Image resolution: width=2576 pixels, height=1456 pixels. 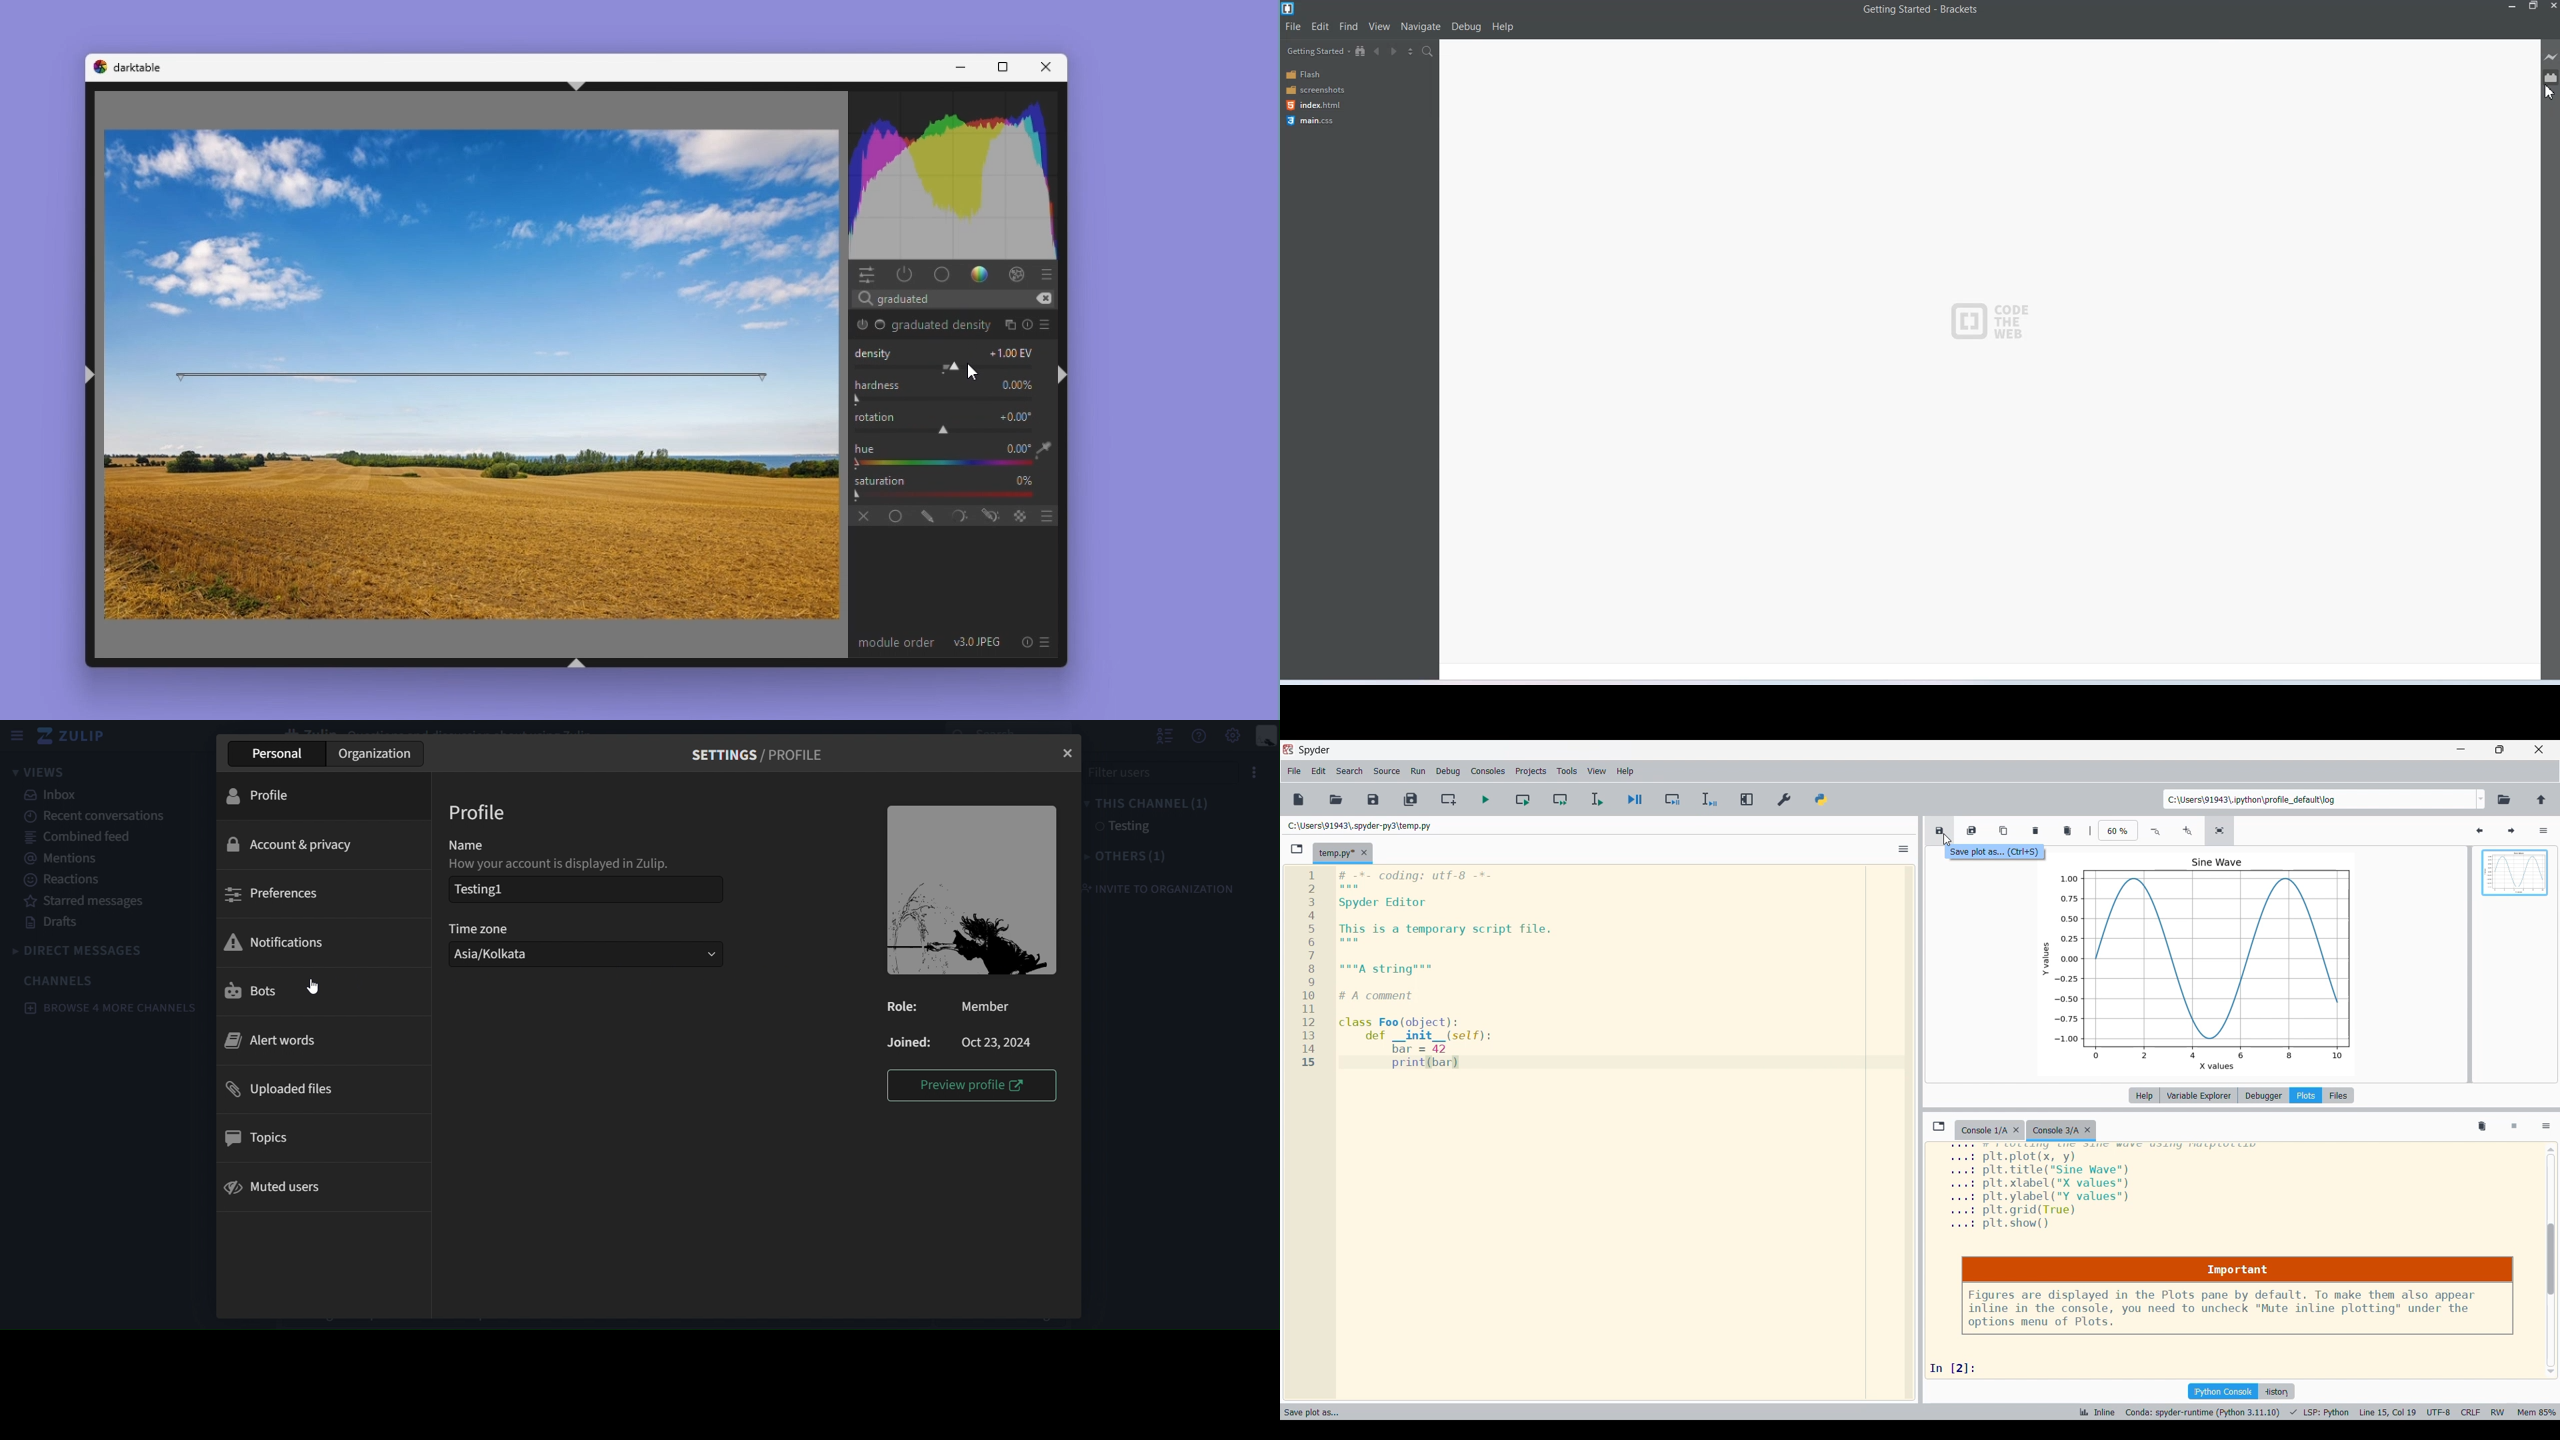 I want to click on Consoles menu, so click(x=1488, y=771).